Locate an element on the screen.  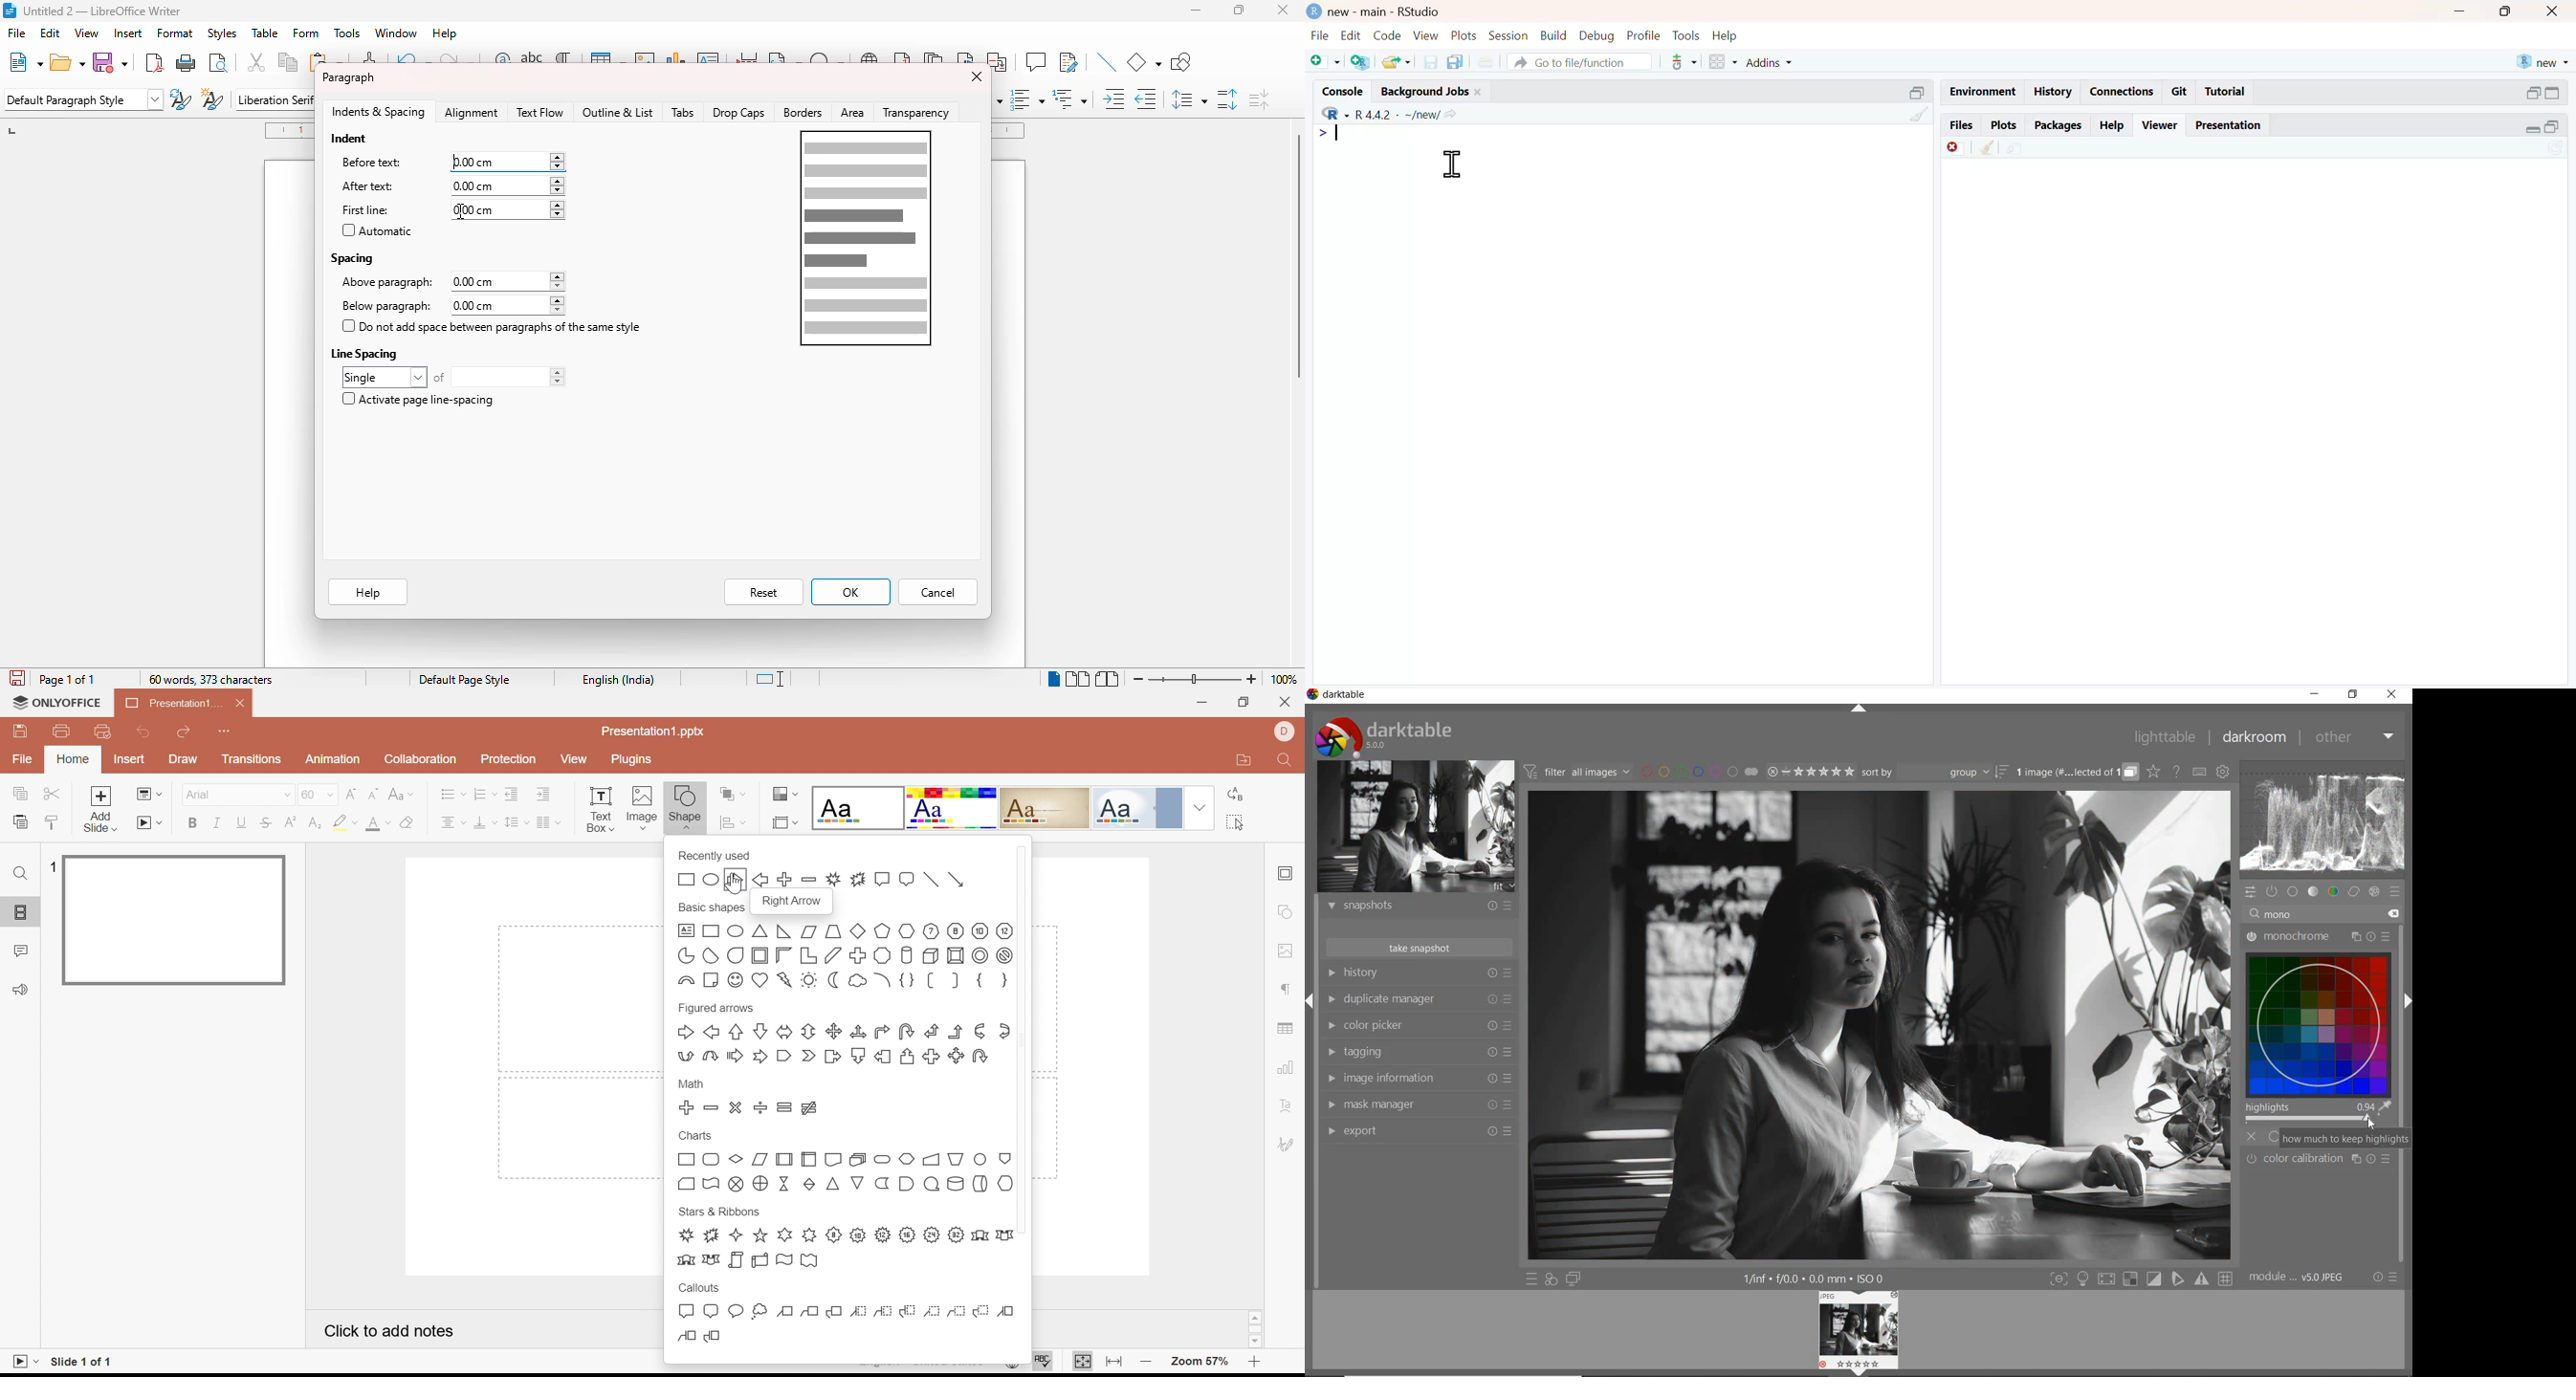
minimise is located at coordinates (2461, 11).